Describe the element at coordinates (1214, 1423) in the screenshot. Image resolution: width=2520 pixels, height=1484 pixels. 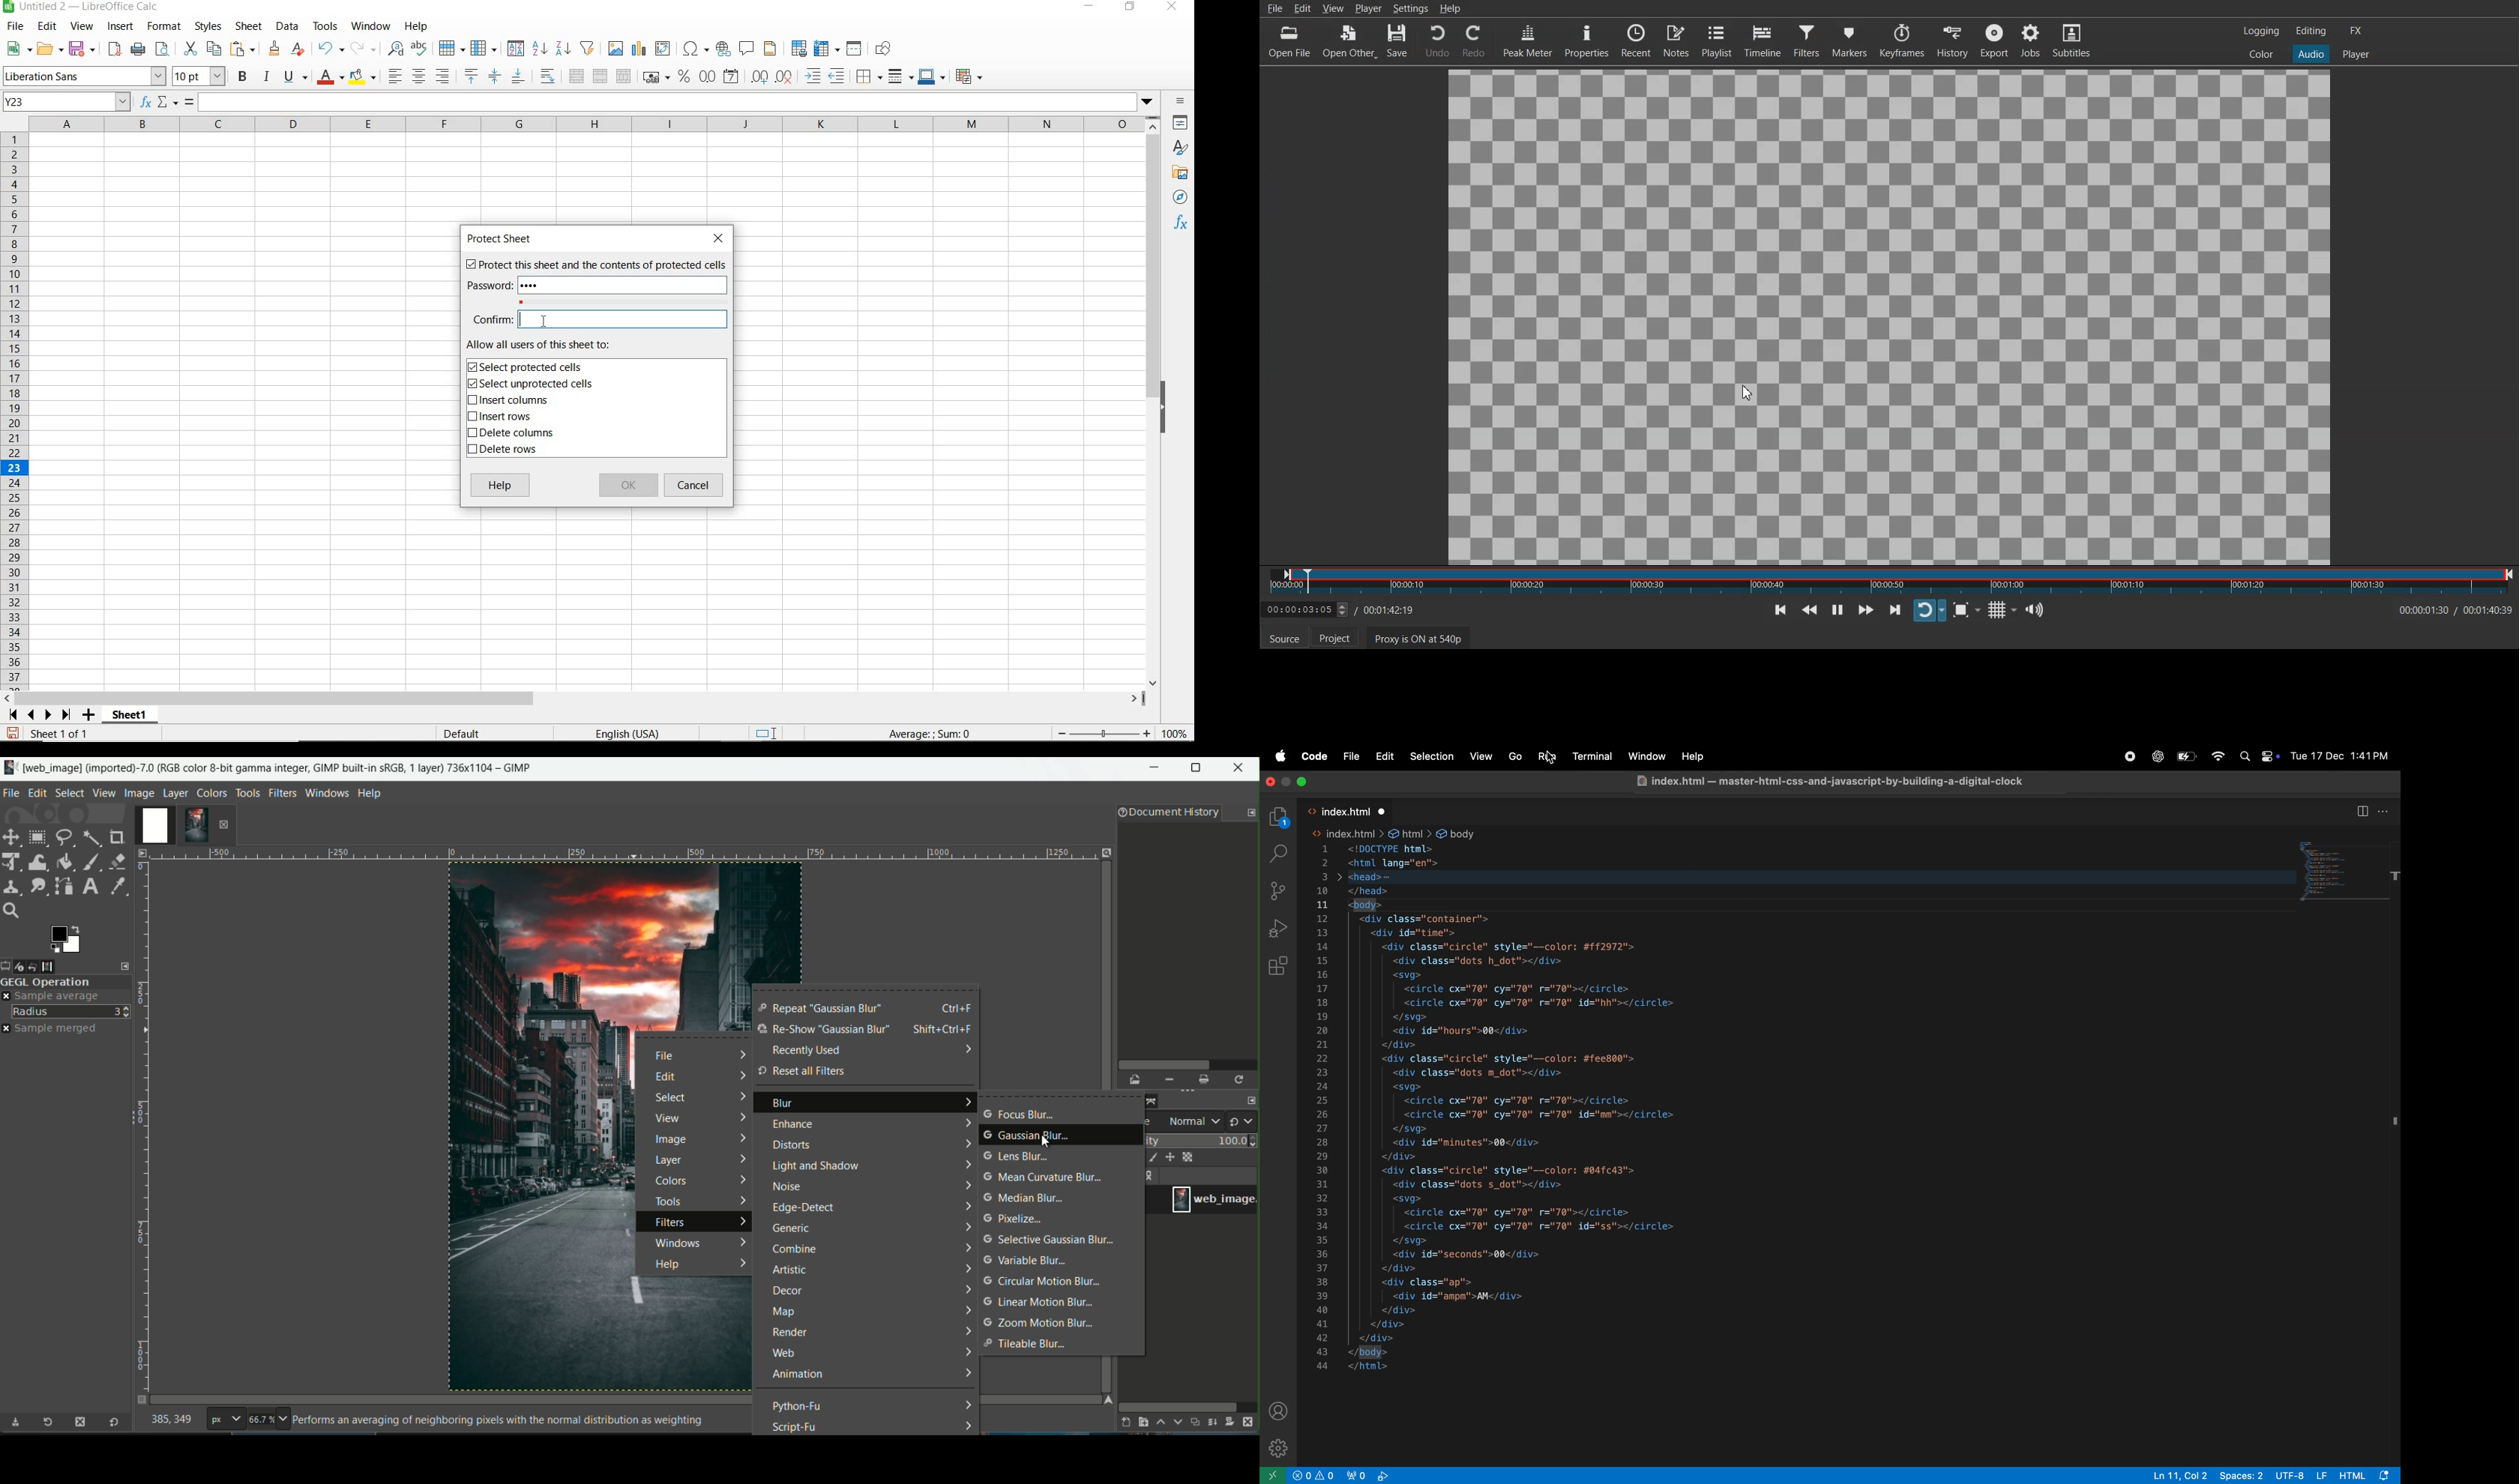
I see `merge layer` at that location.